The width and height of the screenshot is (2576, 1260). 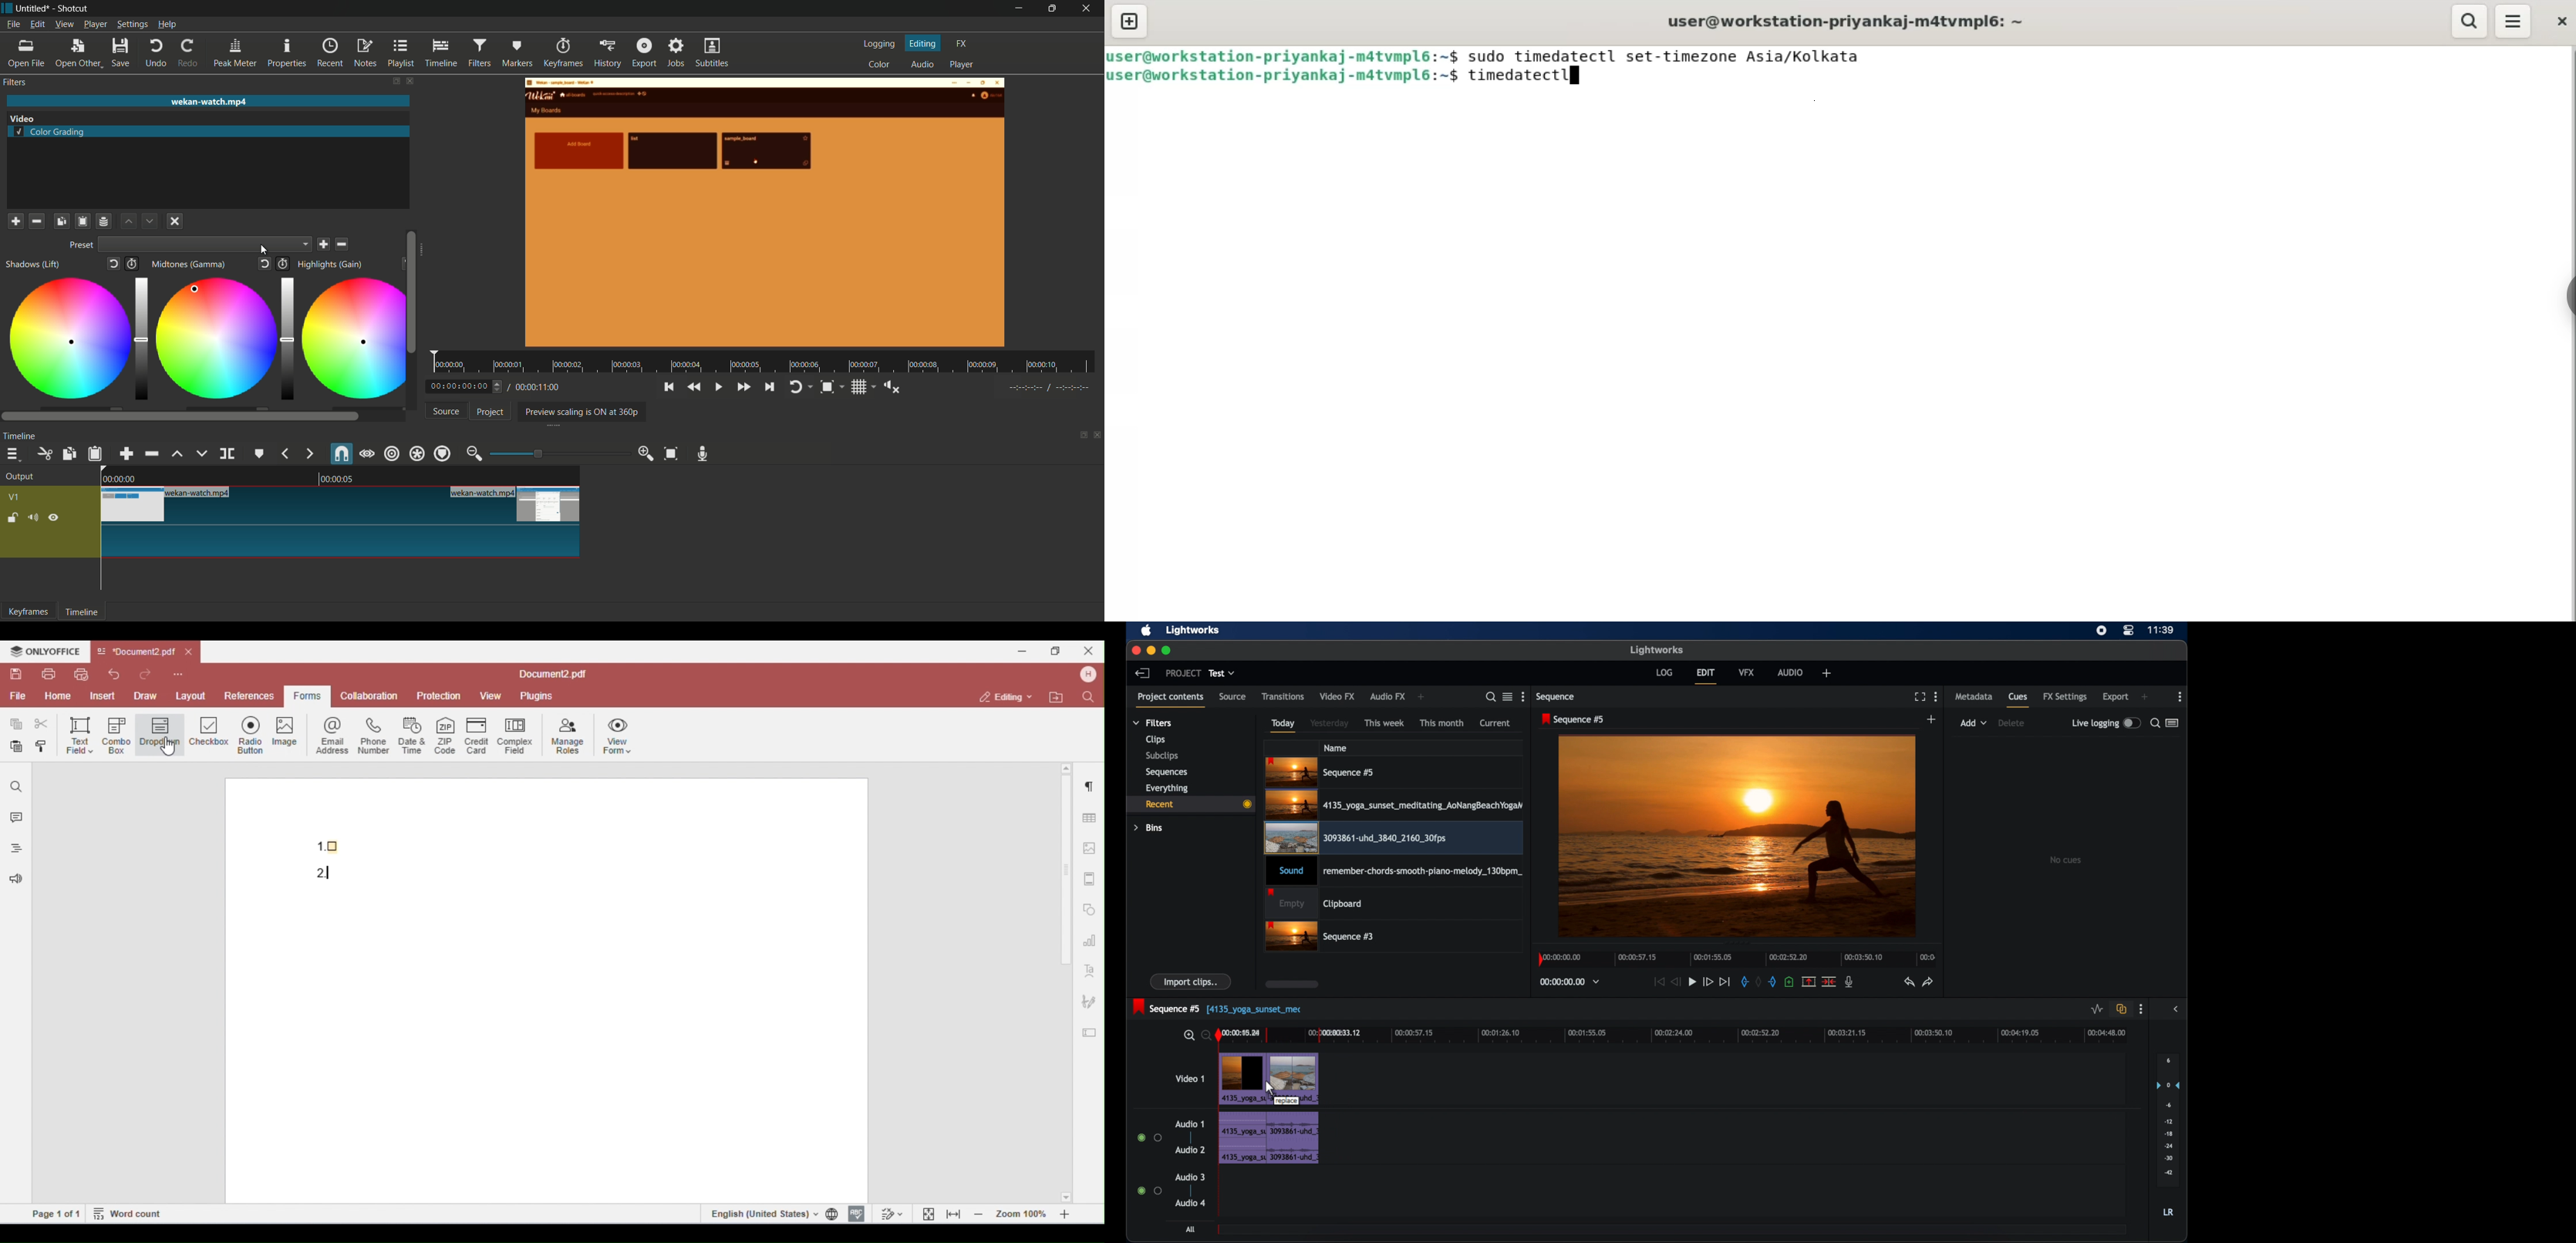 I want to click on log, so click(x=1665, y=673).